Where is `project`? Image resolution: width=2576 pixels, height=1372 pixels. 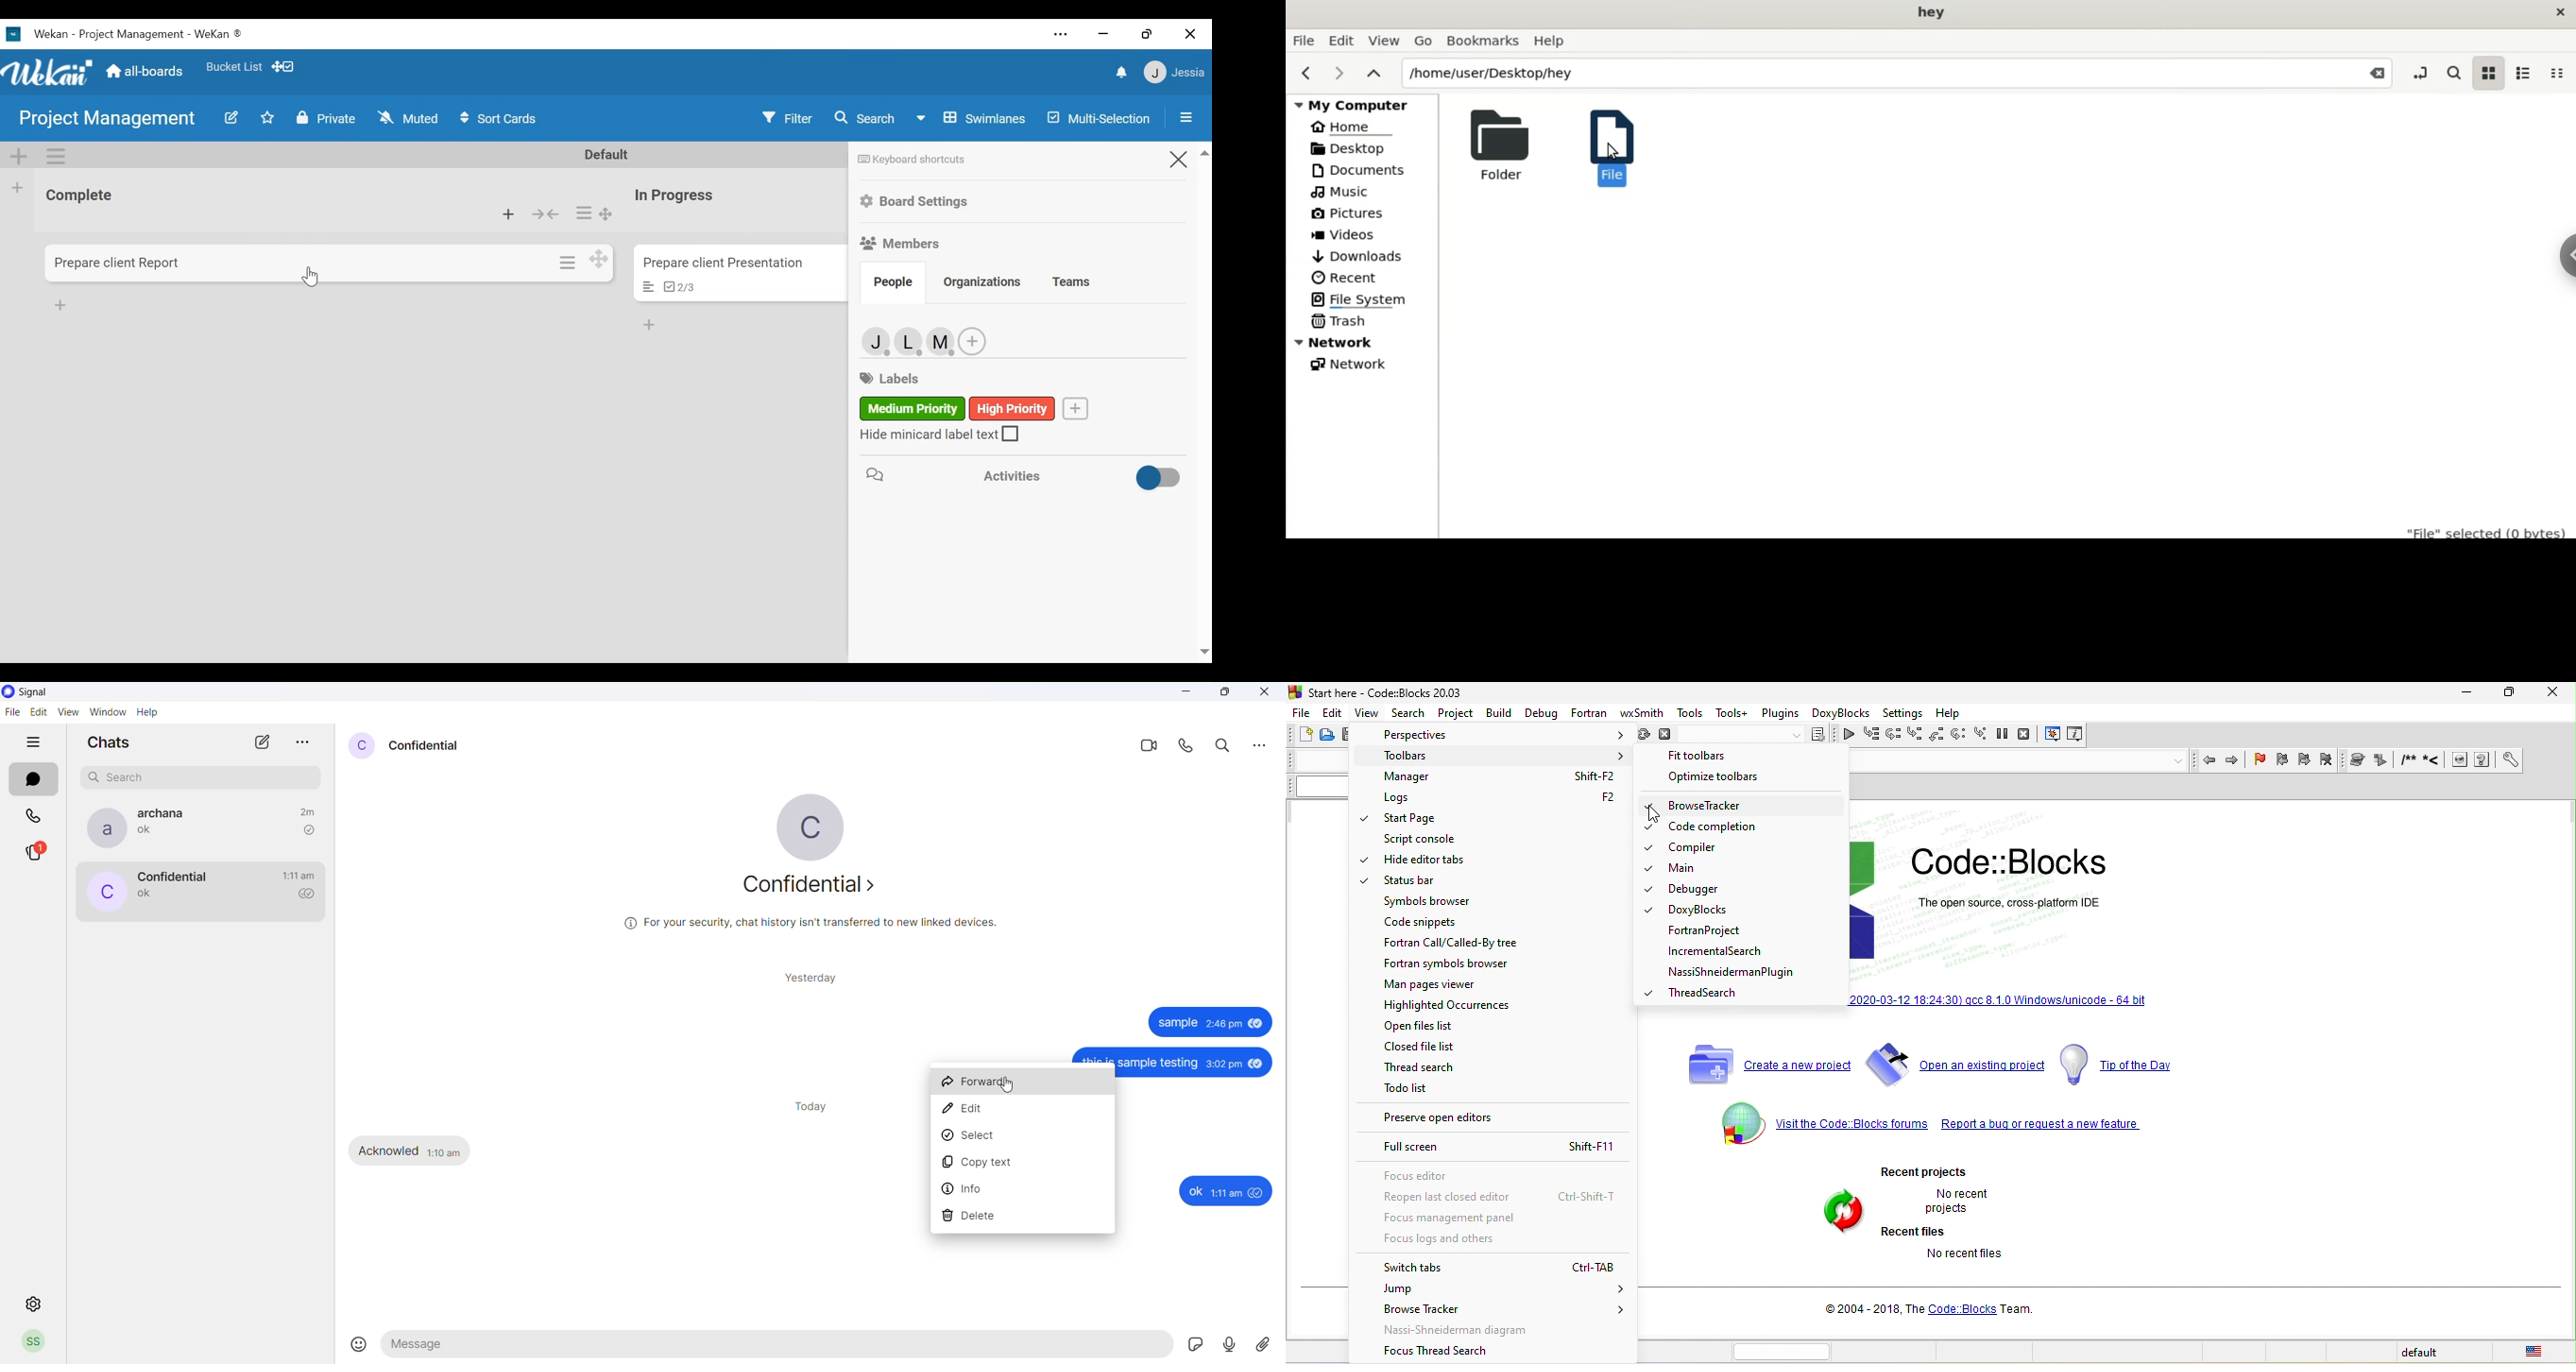
project is located at coordinates (1455, 711).